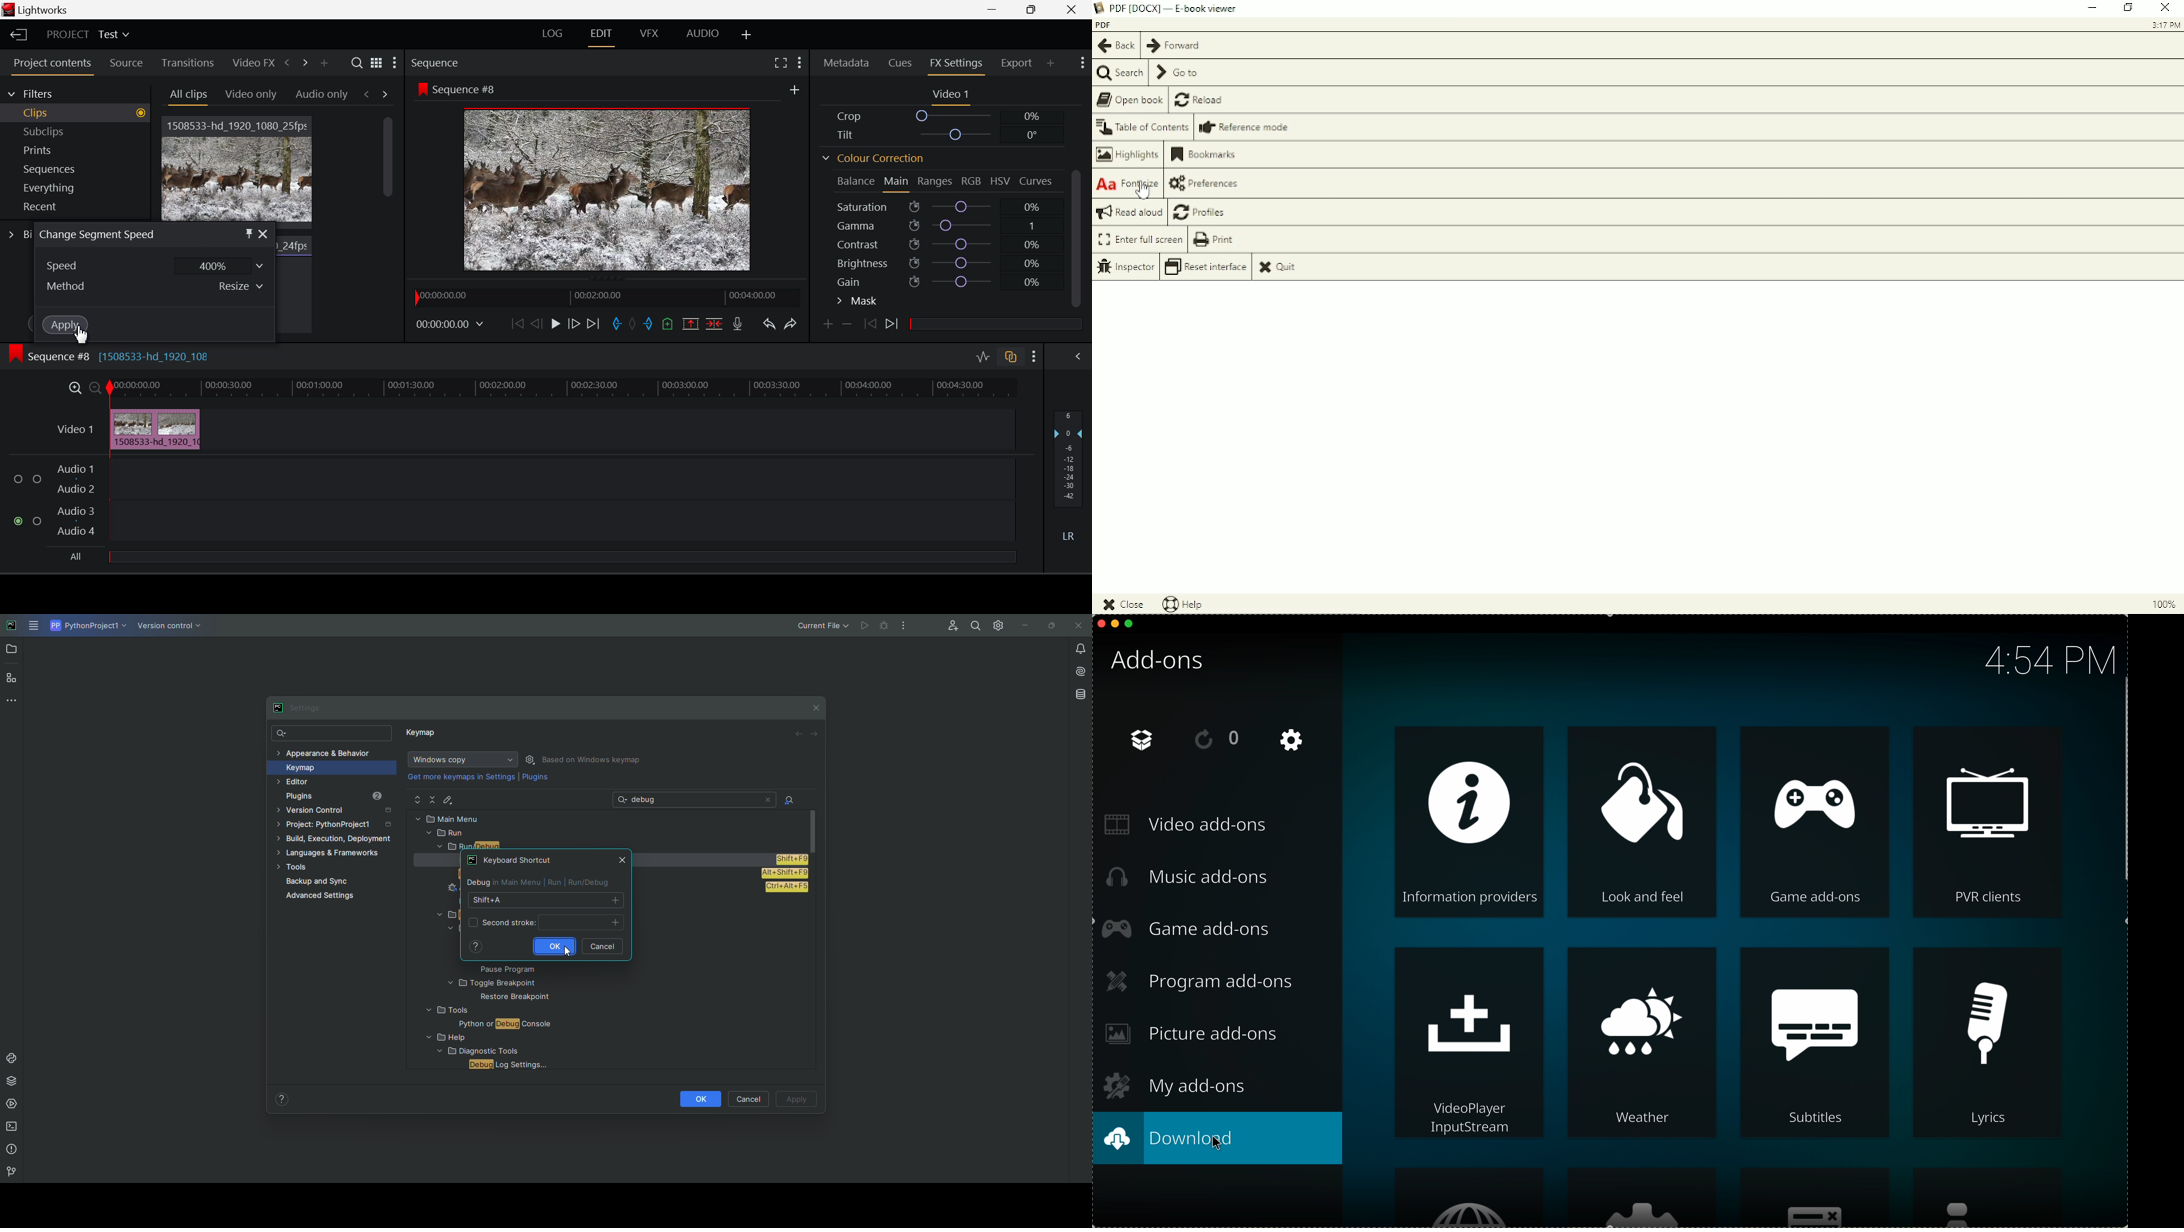  Describe the element at coordinates (1247, 128) in the screenshot. I see `Reference mode` at that location.